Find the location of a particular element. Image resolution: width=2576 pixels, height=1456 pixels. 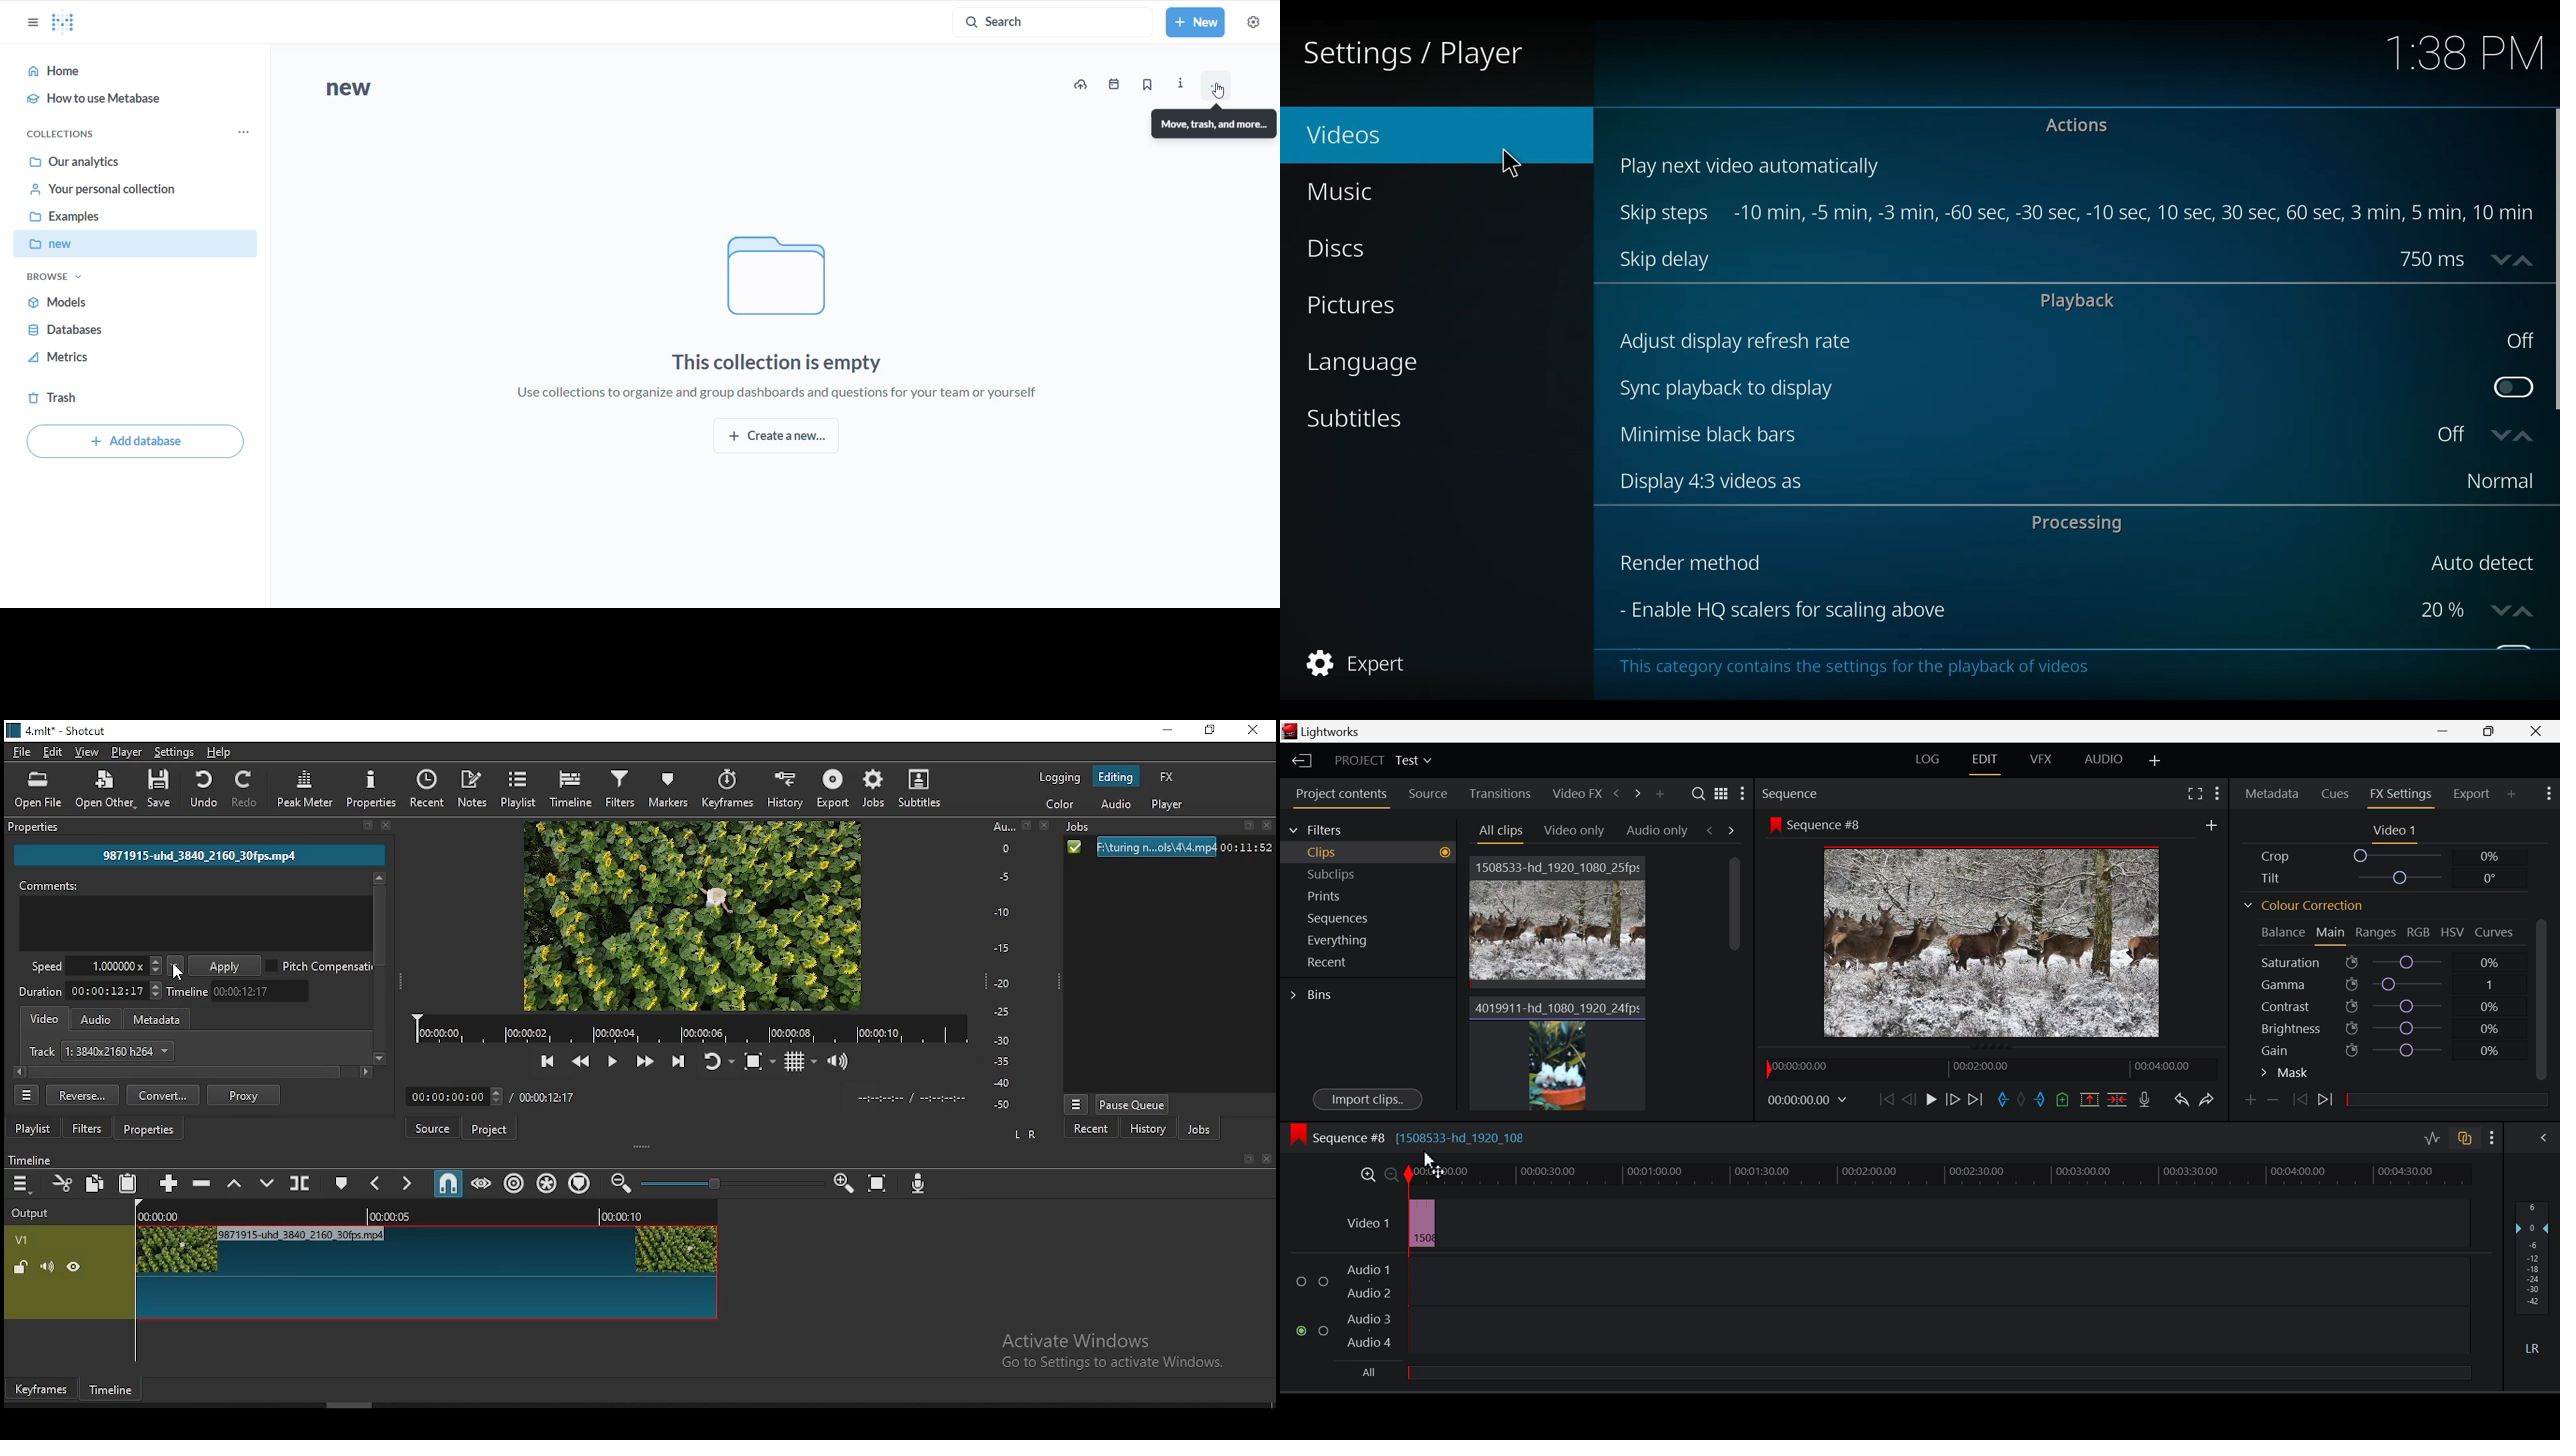

playbacck speed is located at coordinates (96, 966).